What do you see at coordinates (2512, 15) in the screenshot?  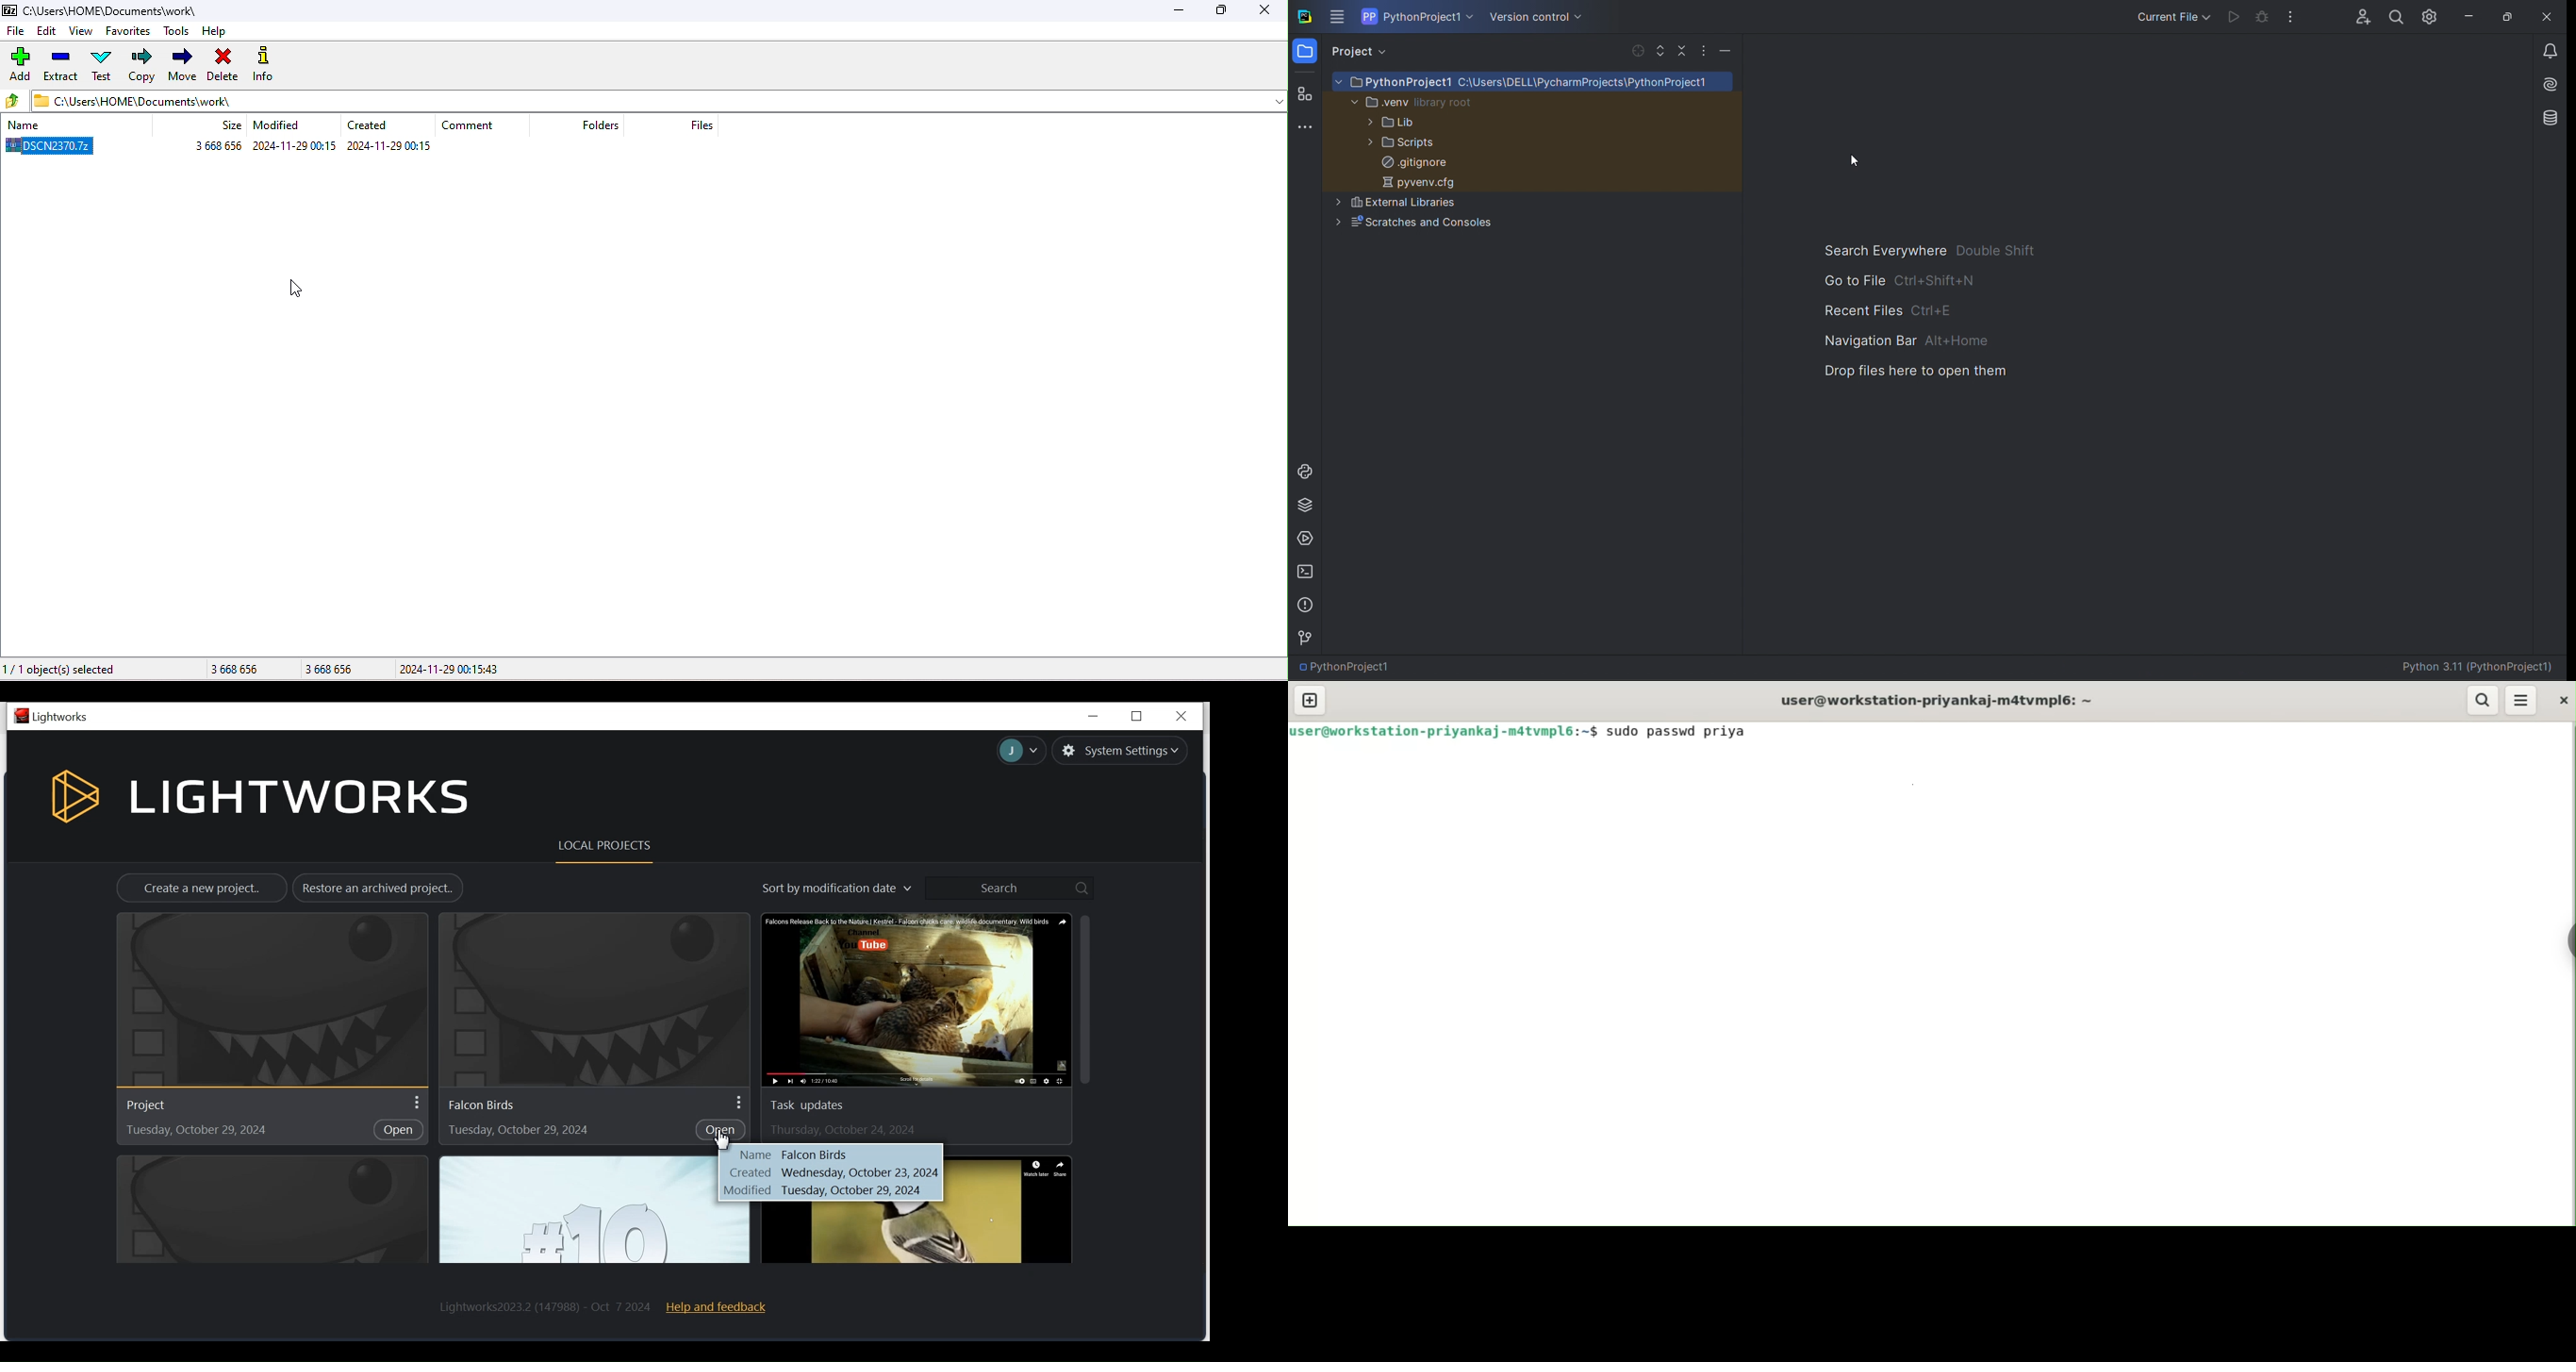 I see `maximize` at bounding box center [2512, 15].